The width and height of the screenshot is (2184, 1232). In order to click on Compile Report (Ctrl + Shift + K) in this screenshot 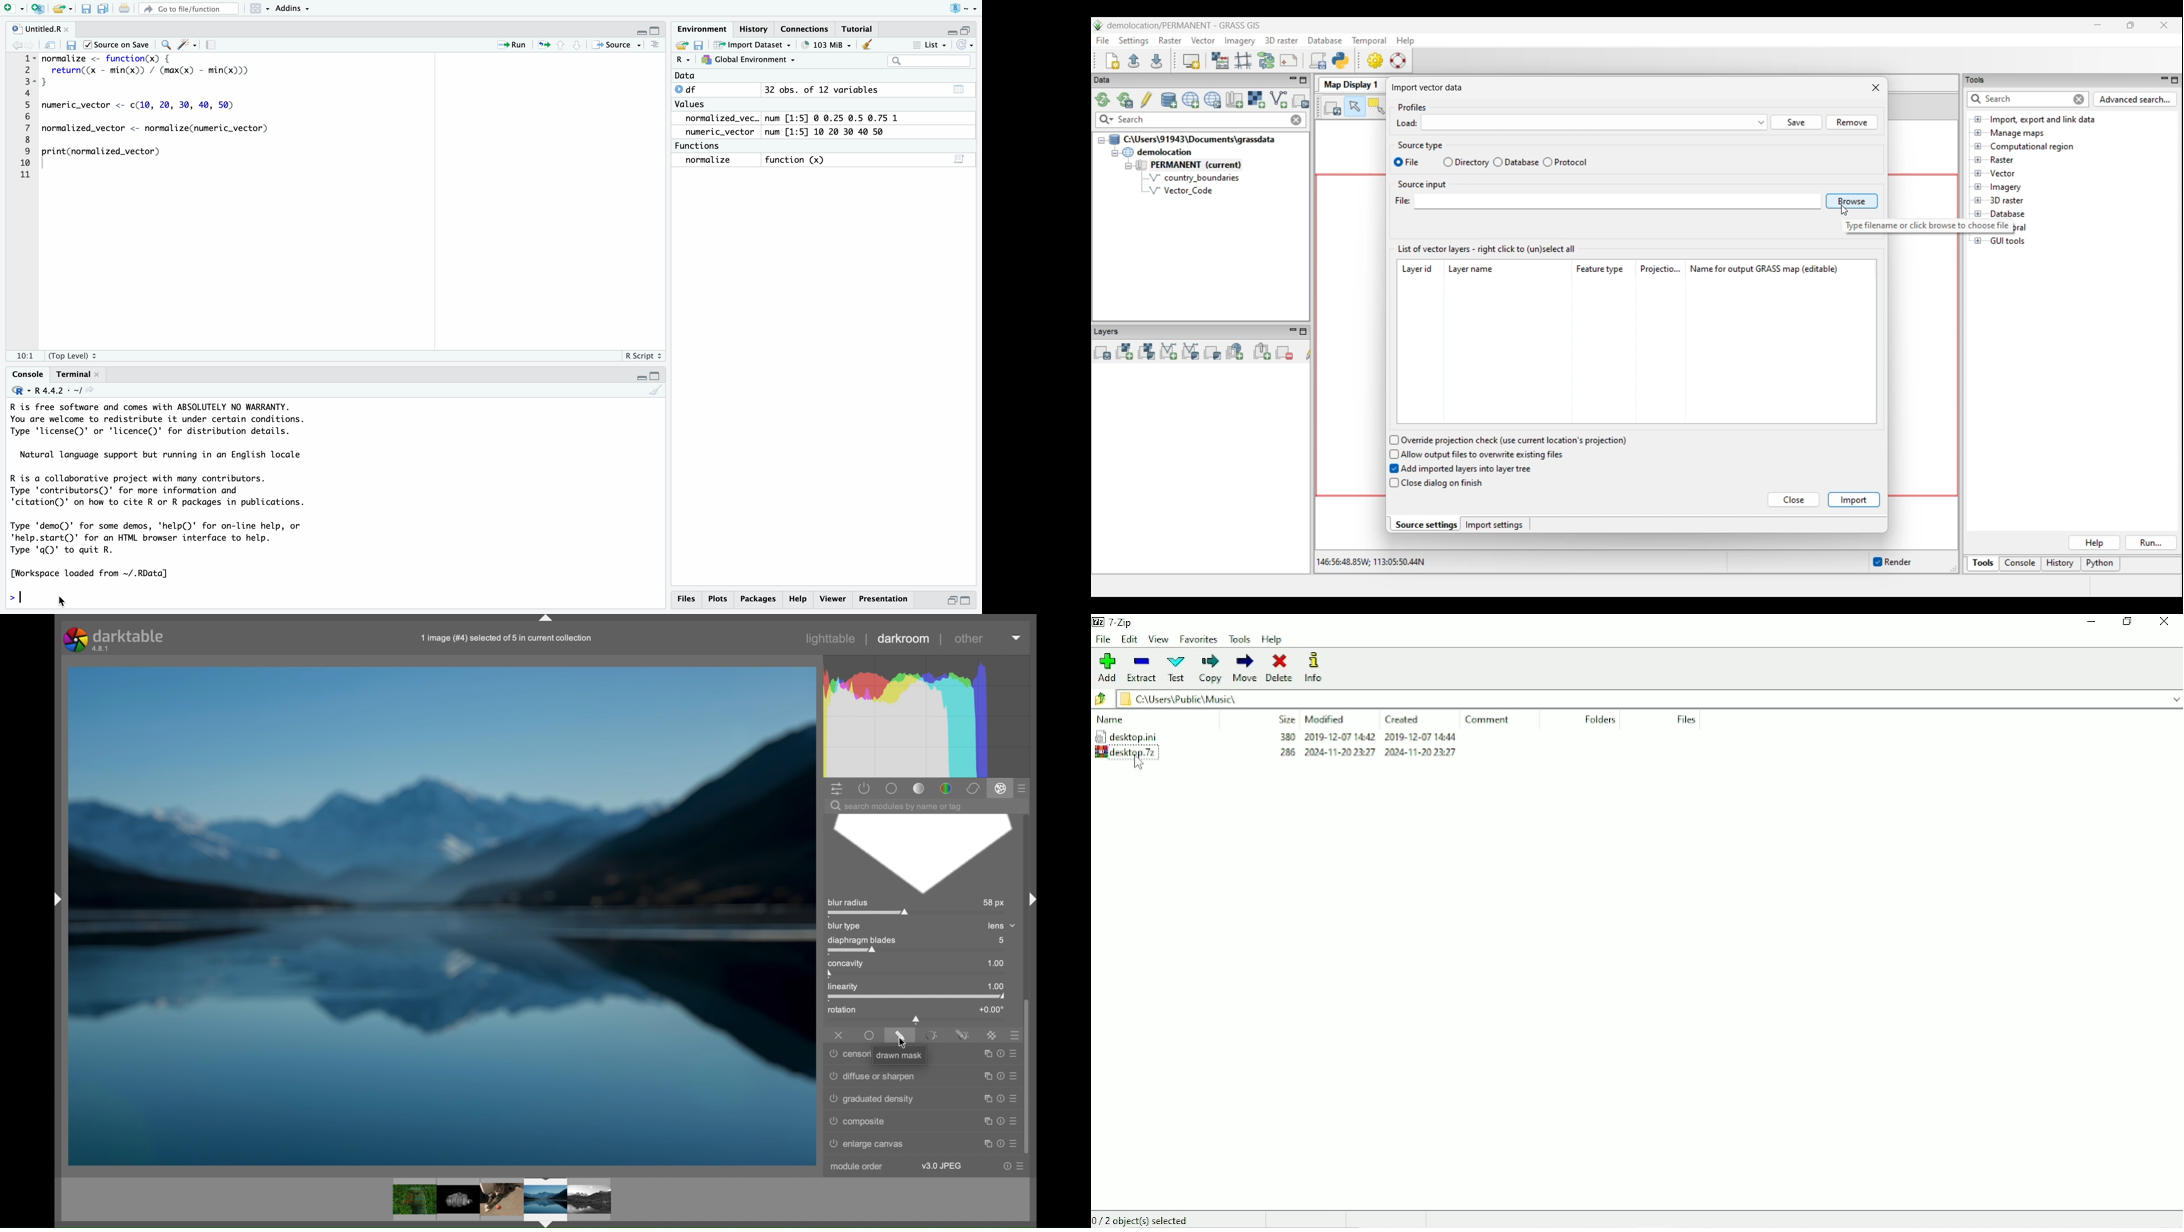, I will do `click(213, 44)`.